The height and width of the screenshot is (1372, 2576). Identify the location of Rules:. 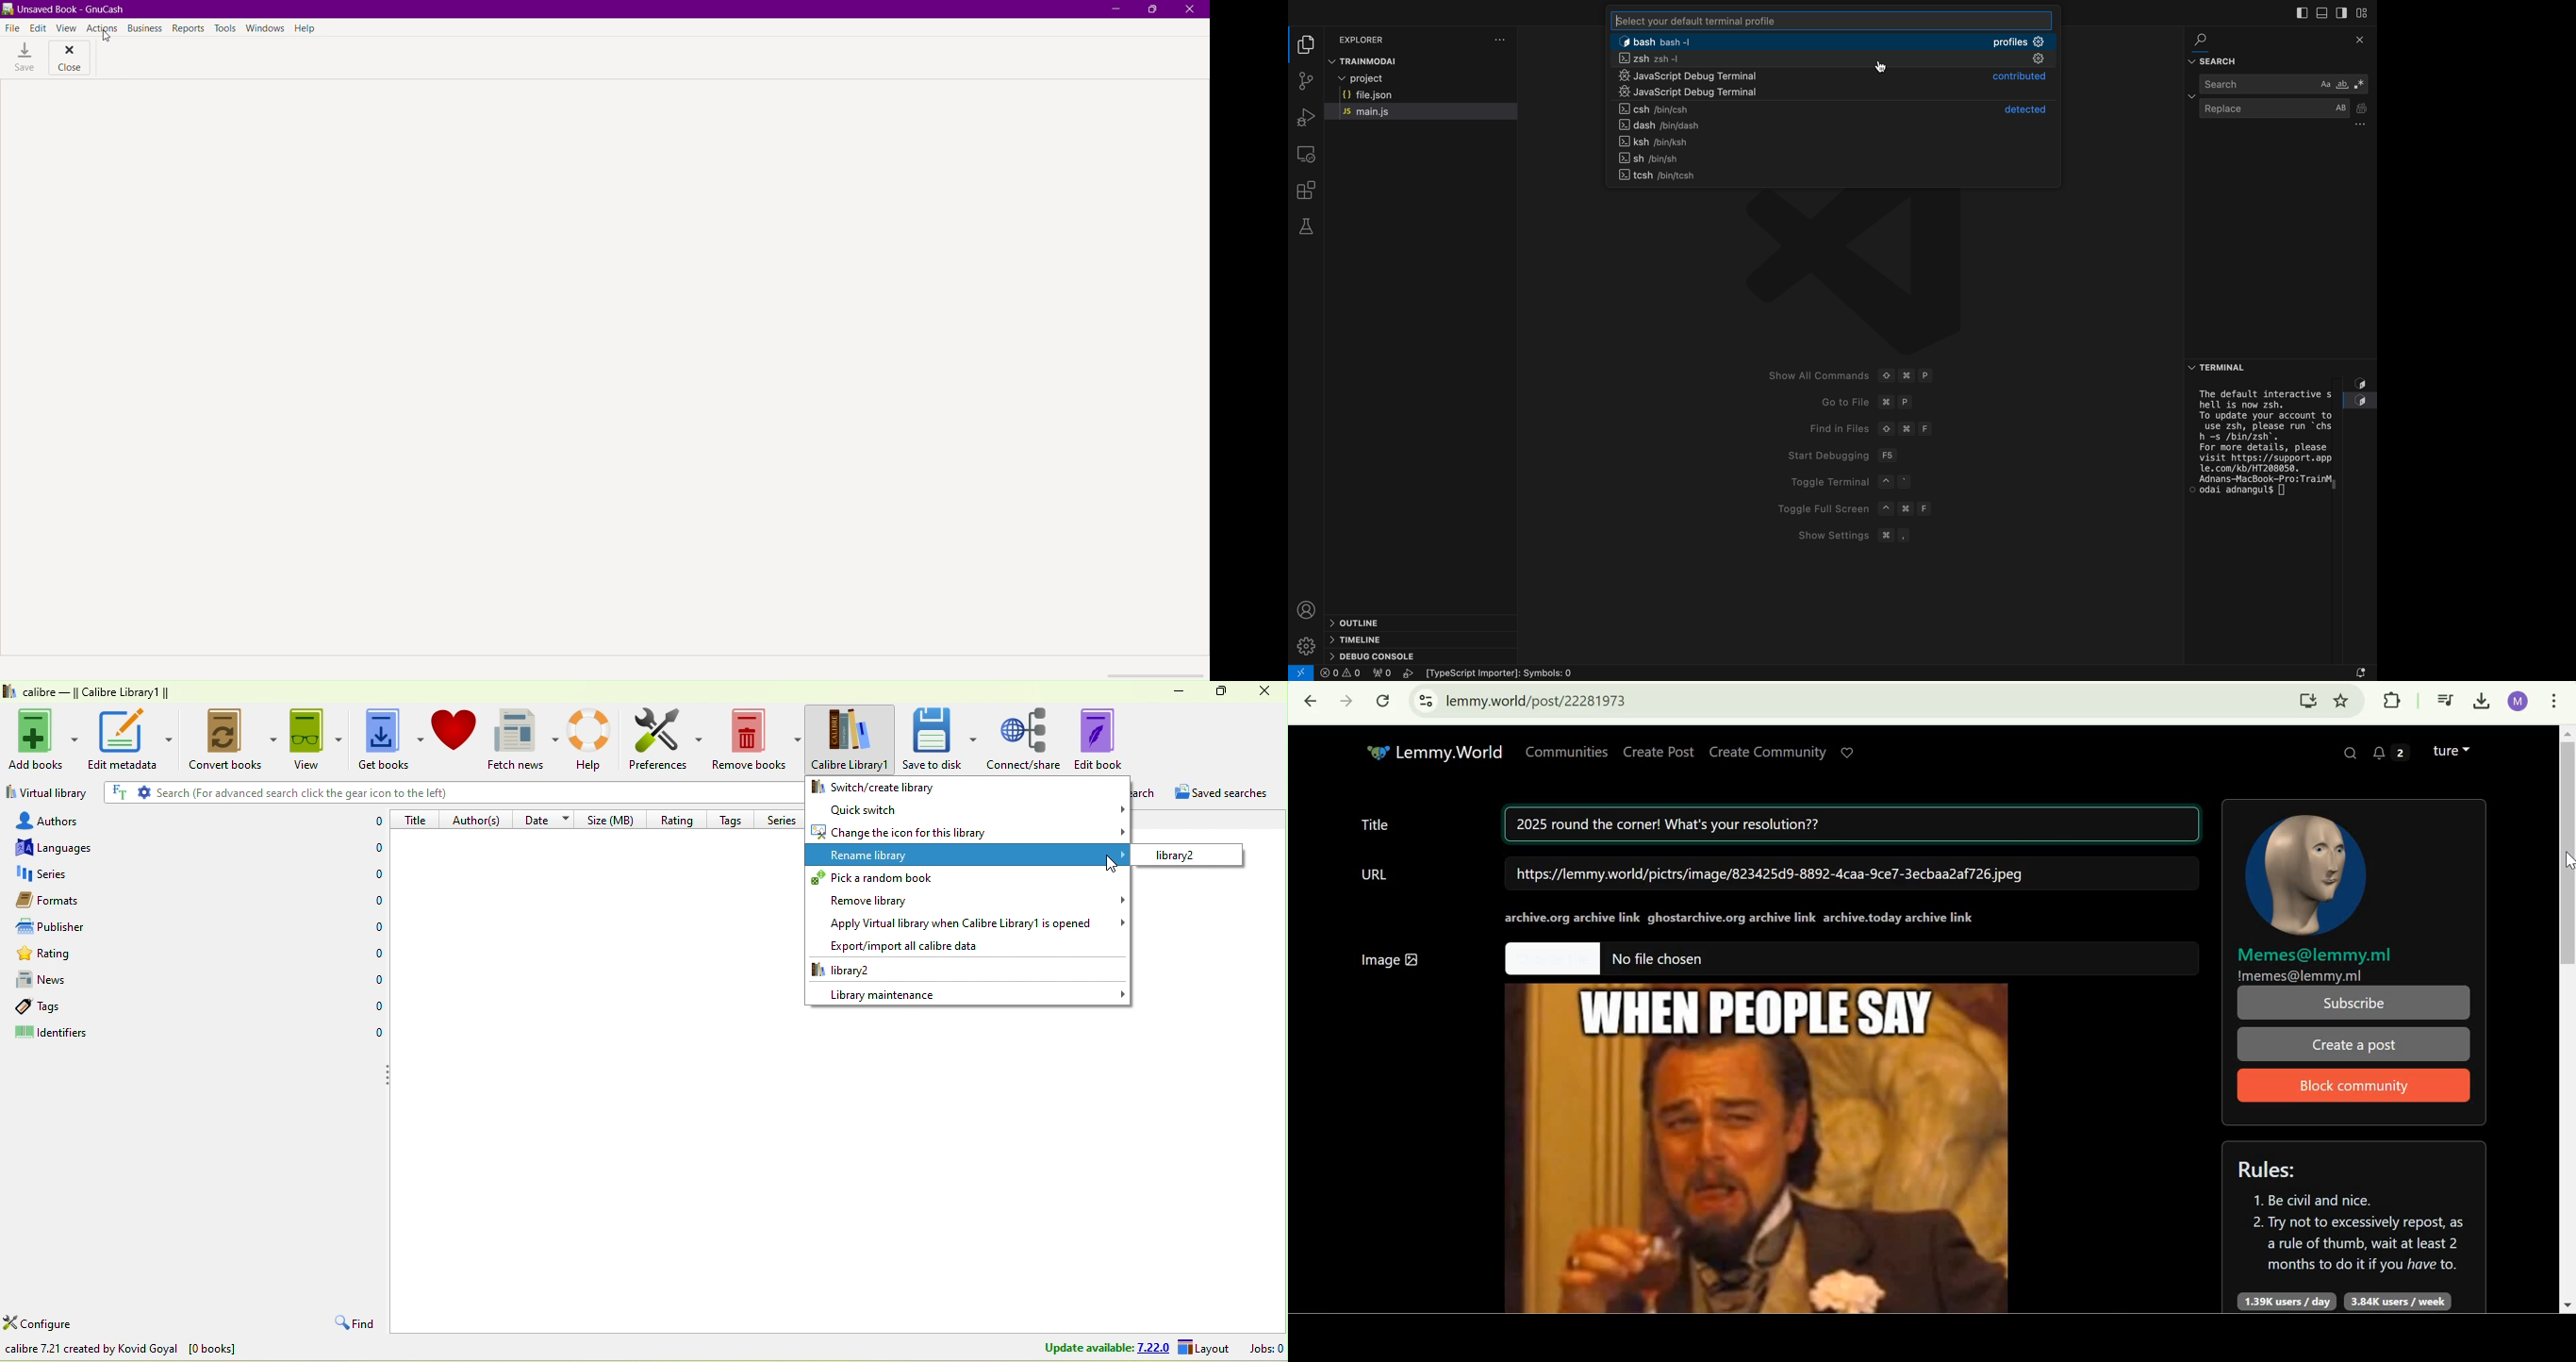
(2273, 1170).